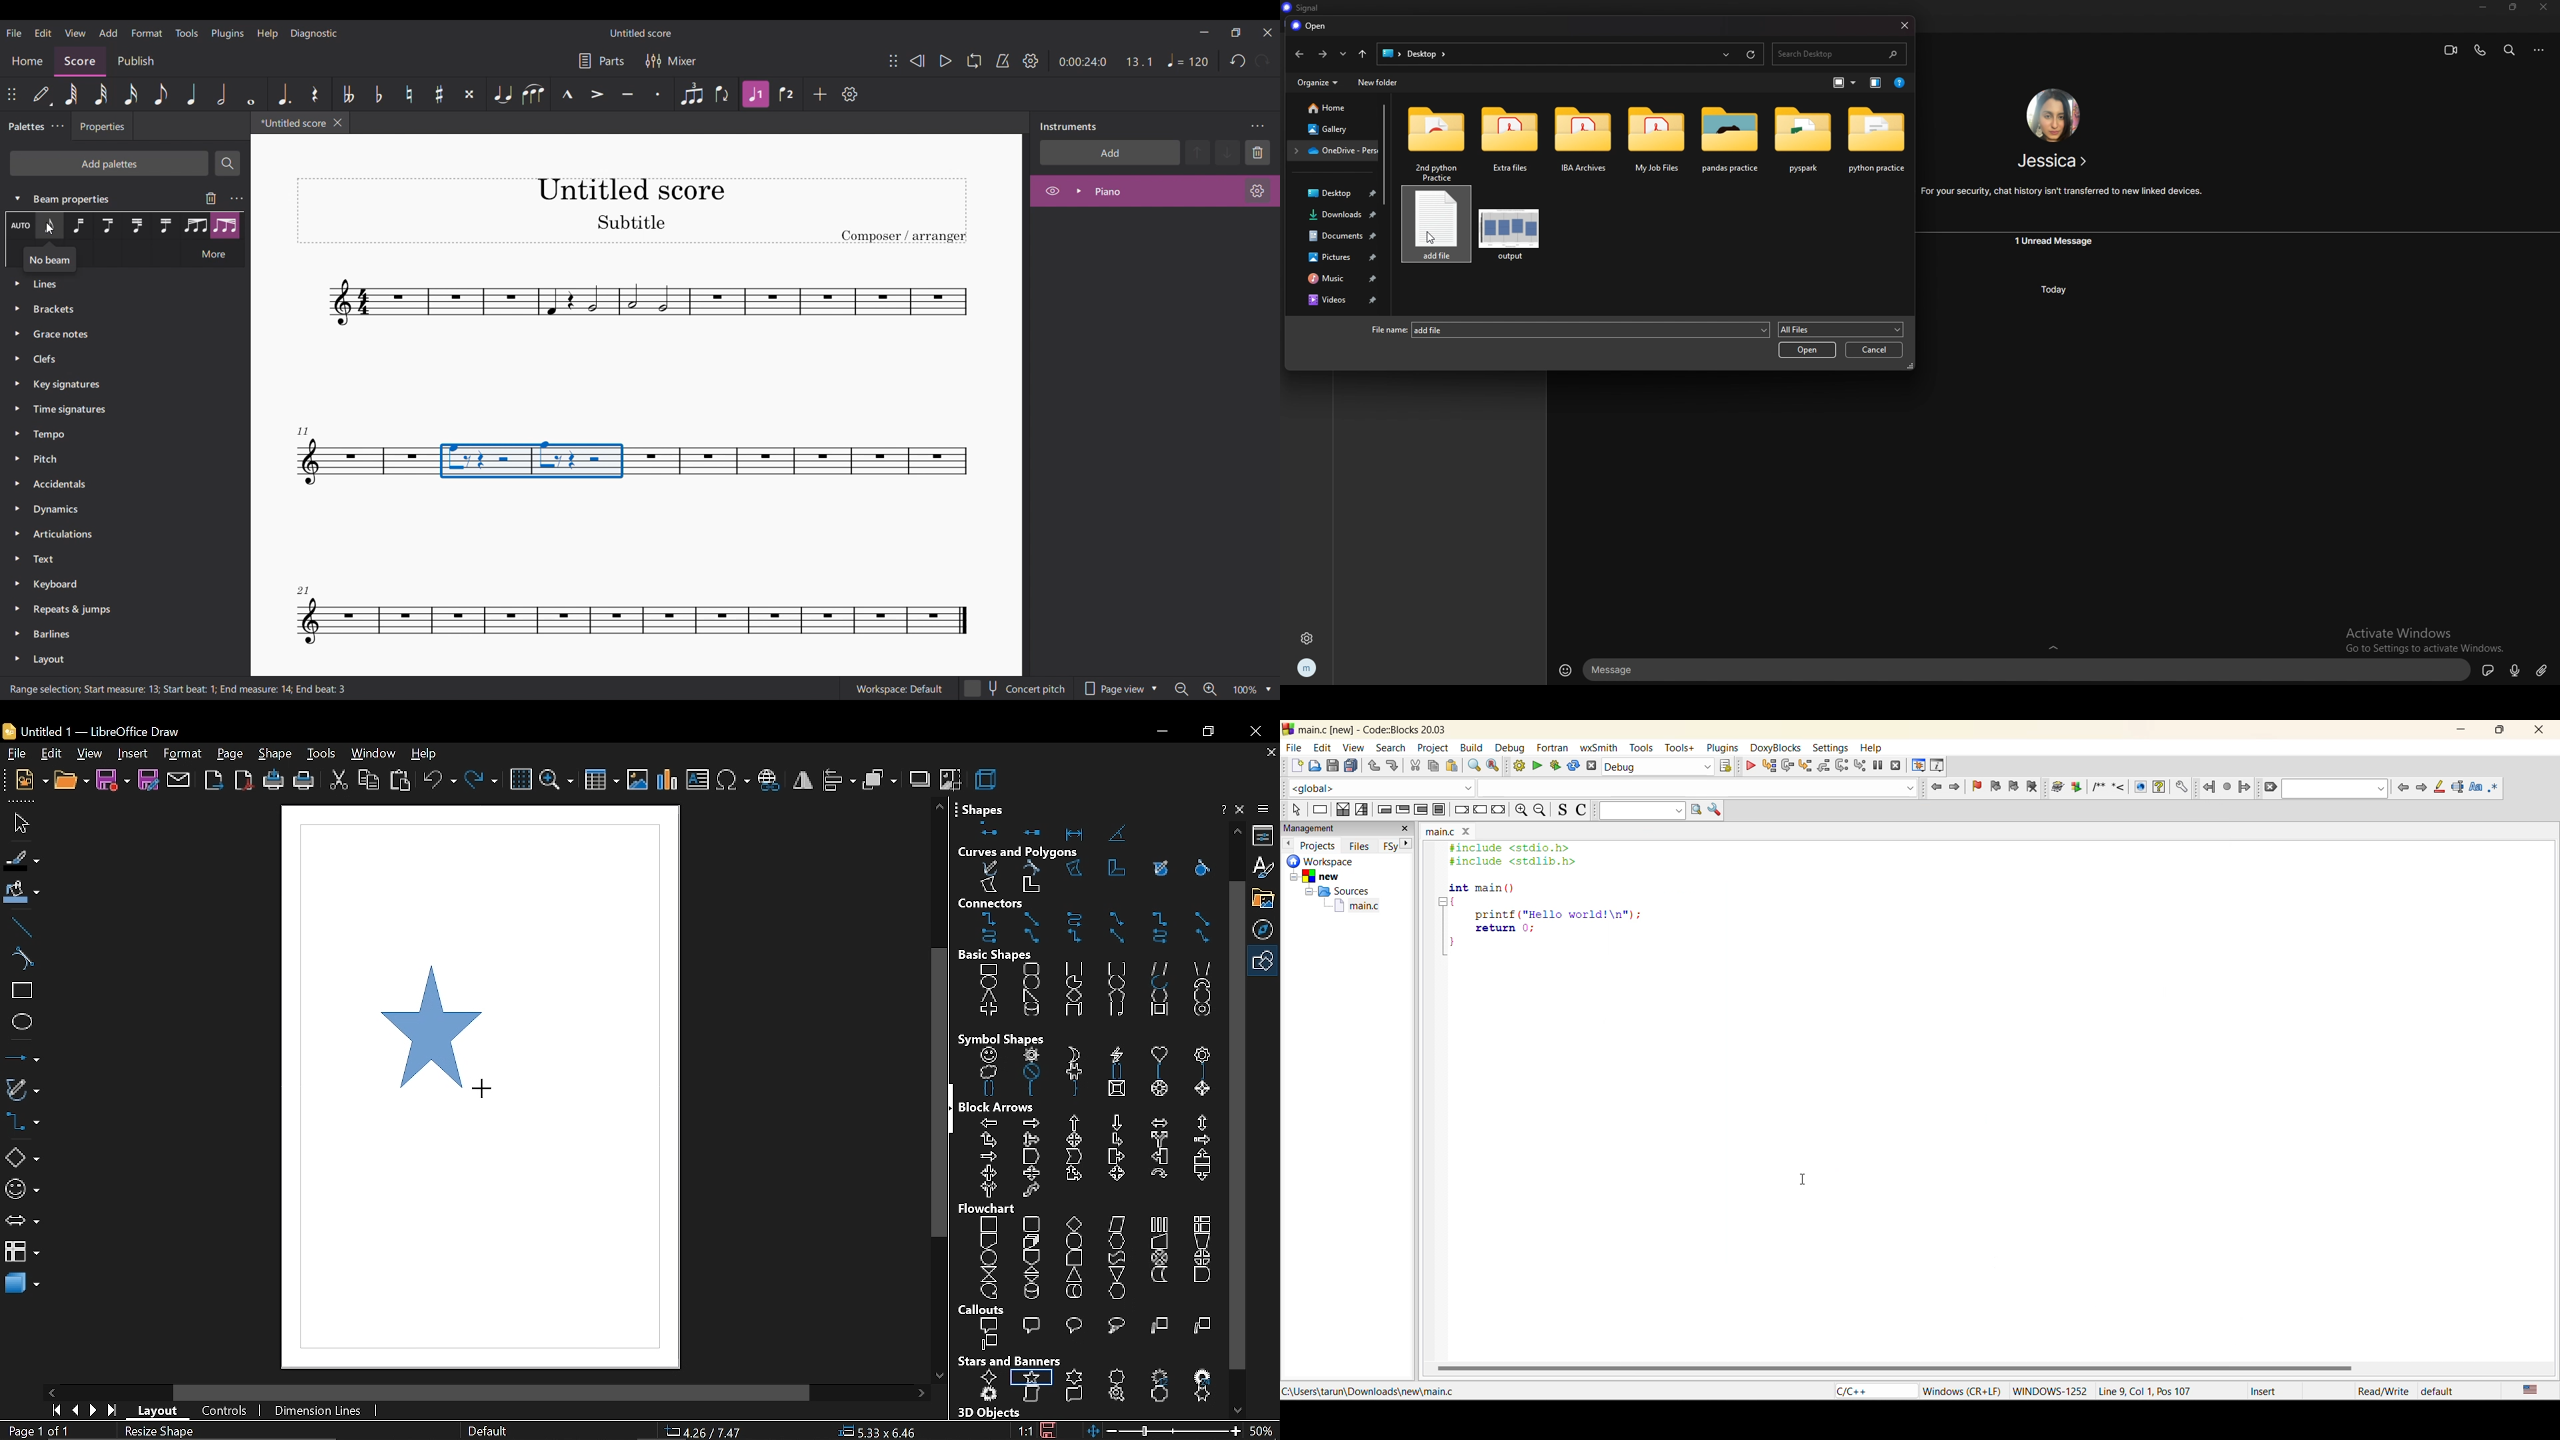 The height and width of the screenshot is (1456, 2576). What do you see at coordinates (2053, 646) in the screenshot?
I see `expand text box` at bounding box center [2053, 646].